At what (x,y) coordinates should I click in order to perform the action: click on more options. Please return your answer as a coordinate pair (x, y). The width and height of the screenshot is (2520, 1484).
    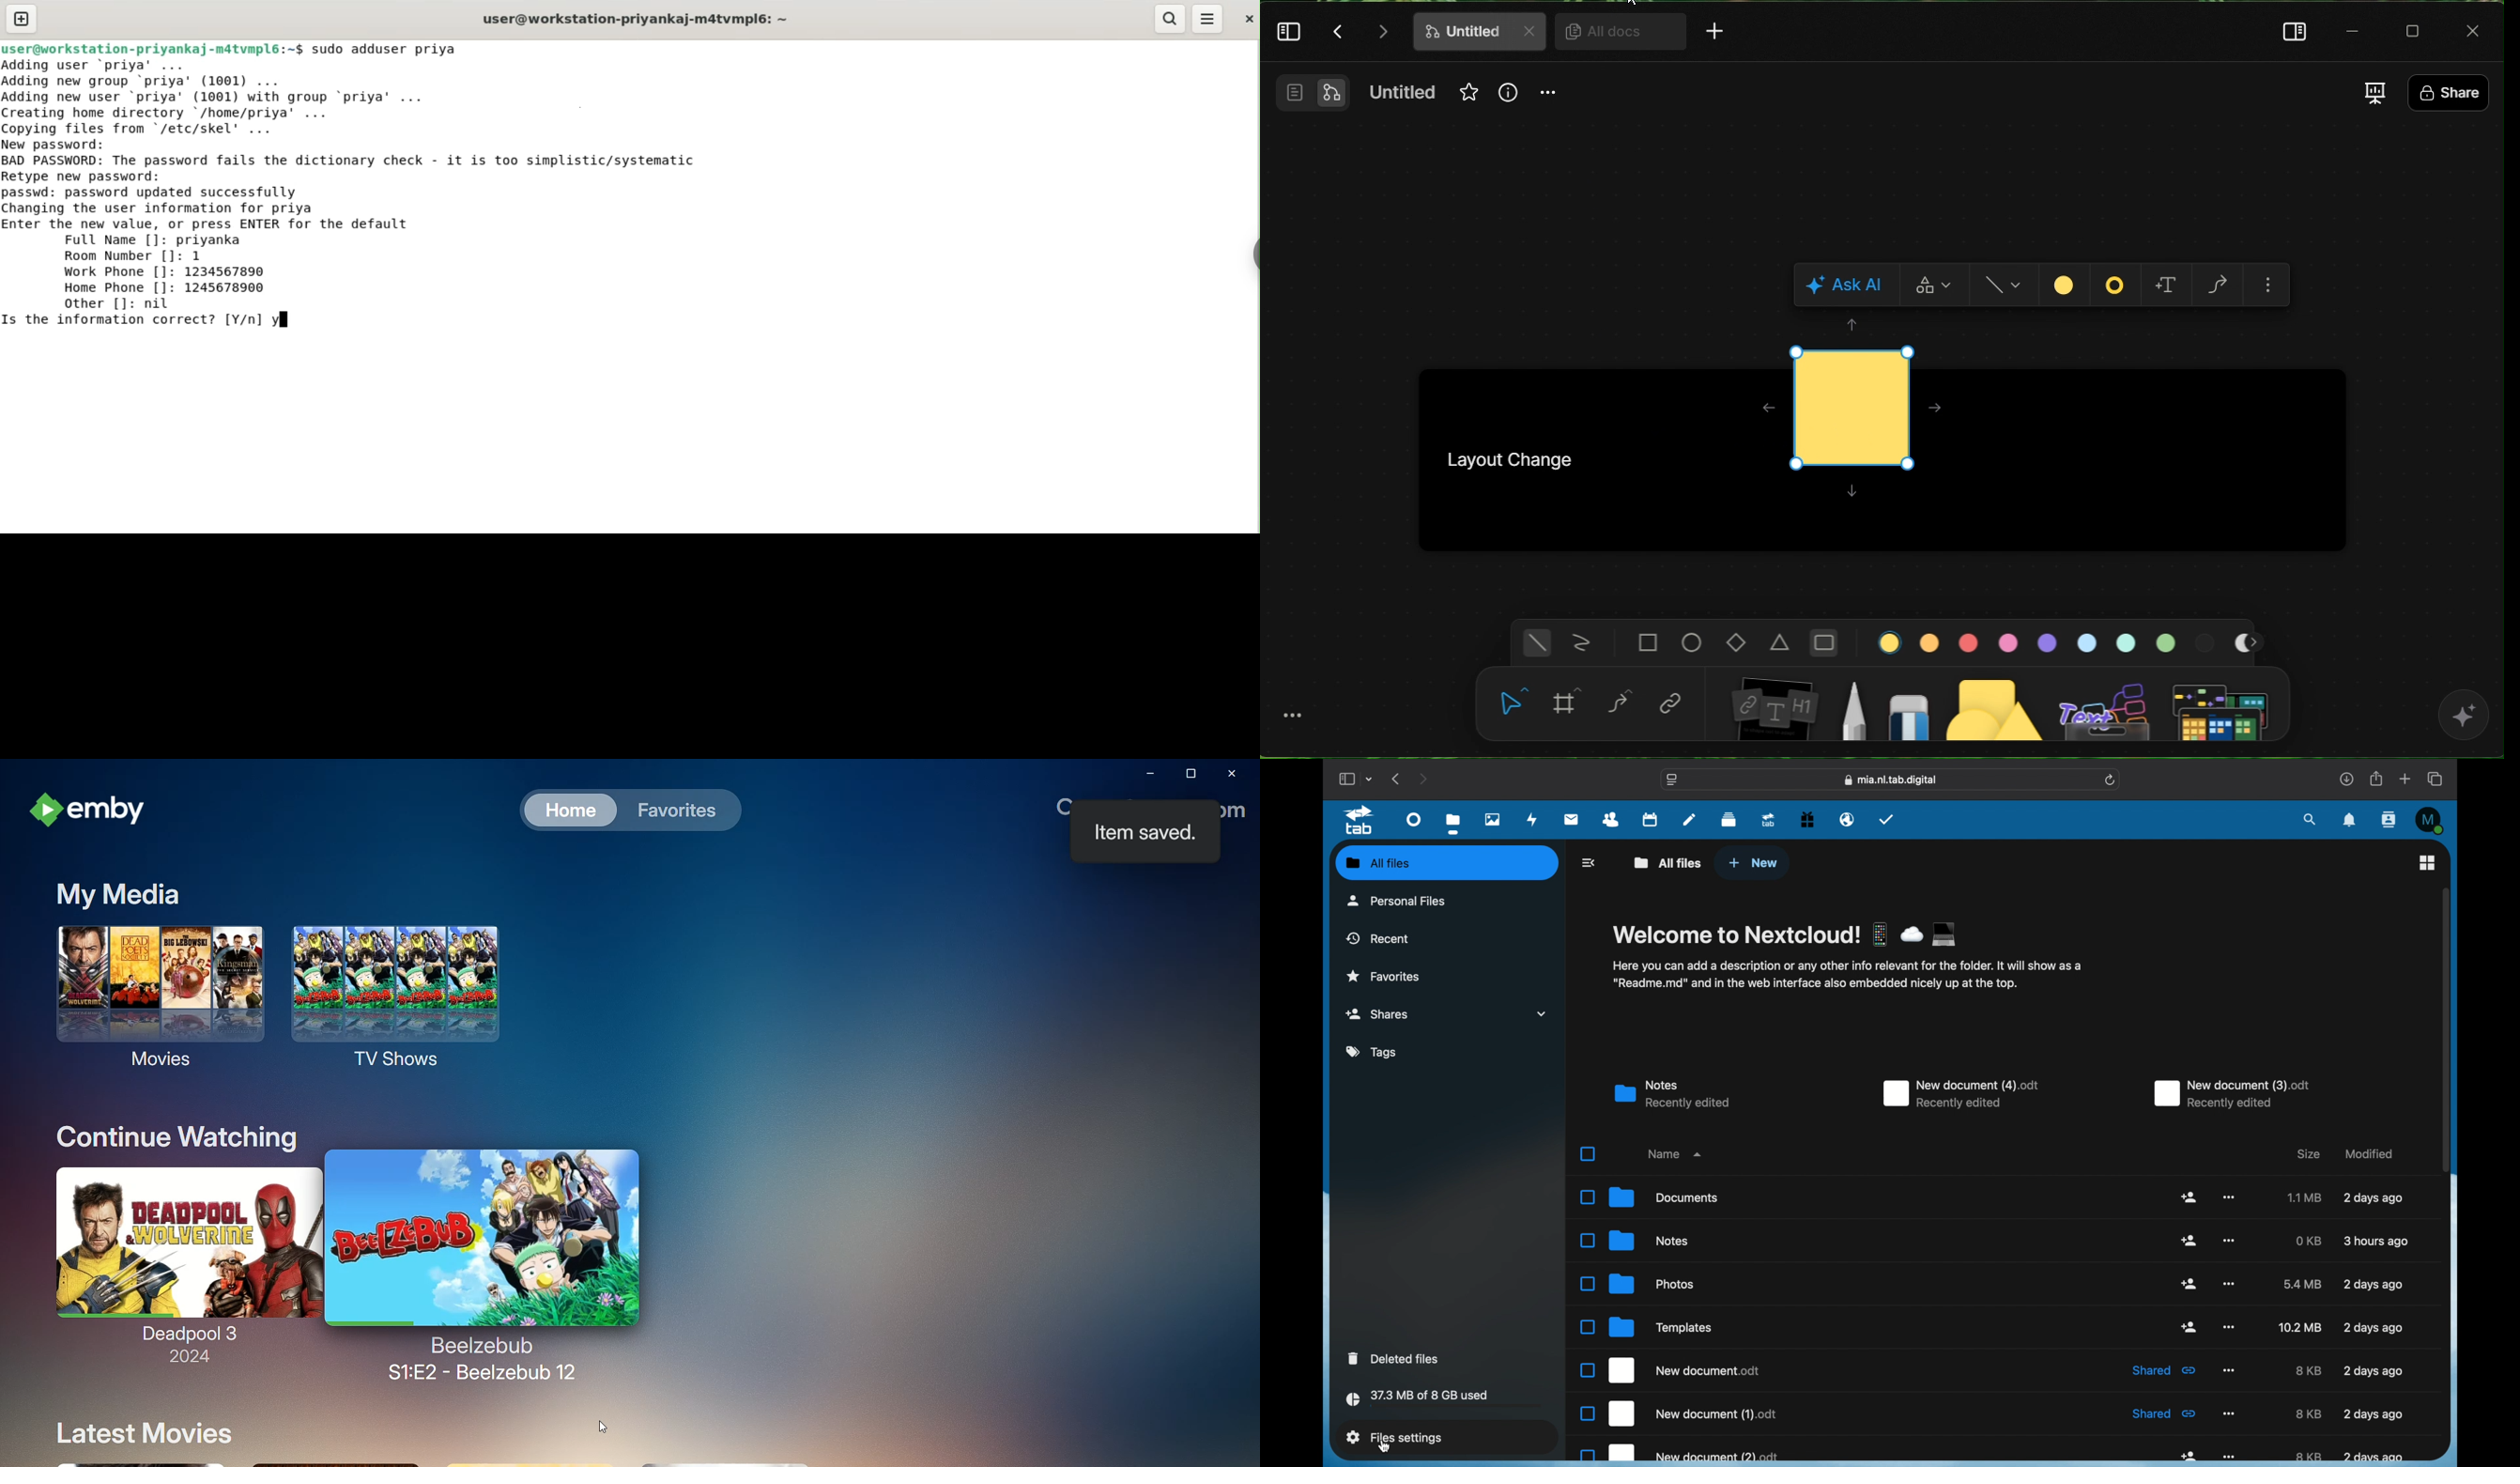
    Looking at the image, I should click on (2229, 1197).